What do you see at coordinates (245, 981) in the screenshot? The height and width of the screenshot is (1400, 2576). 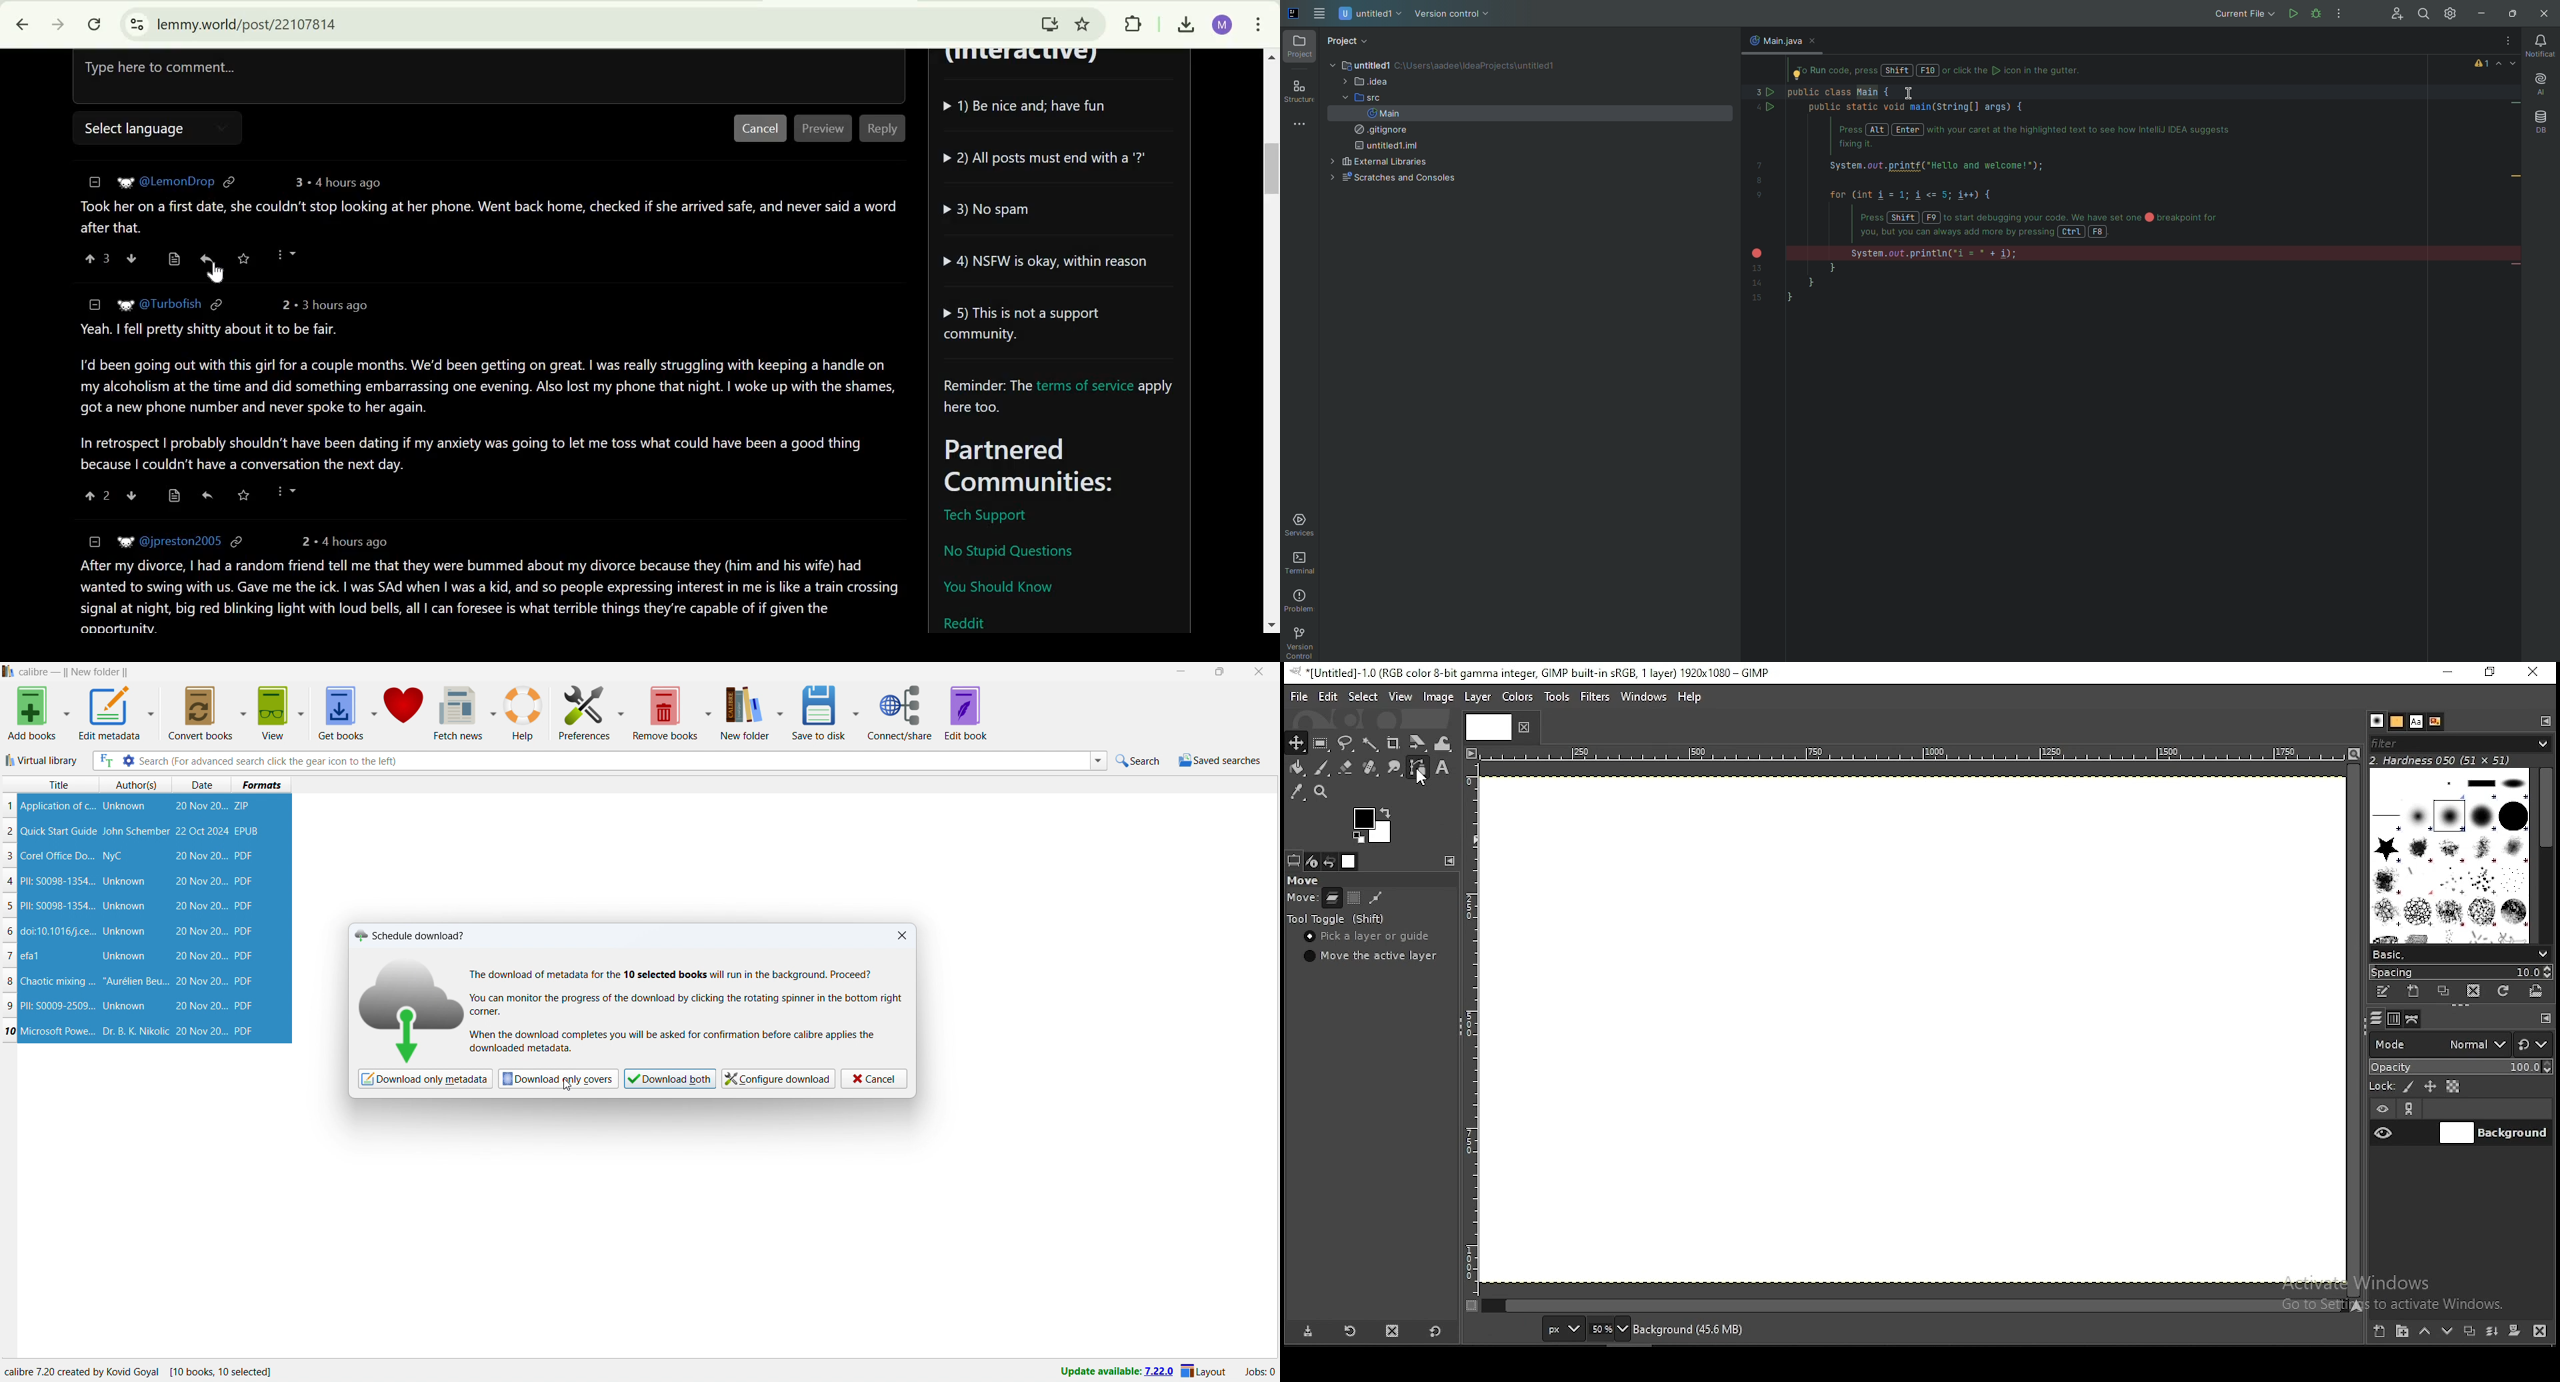 I see `PDF` at bounding box center [245, 981].